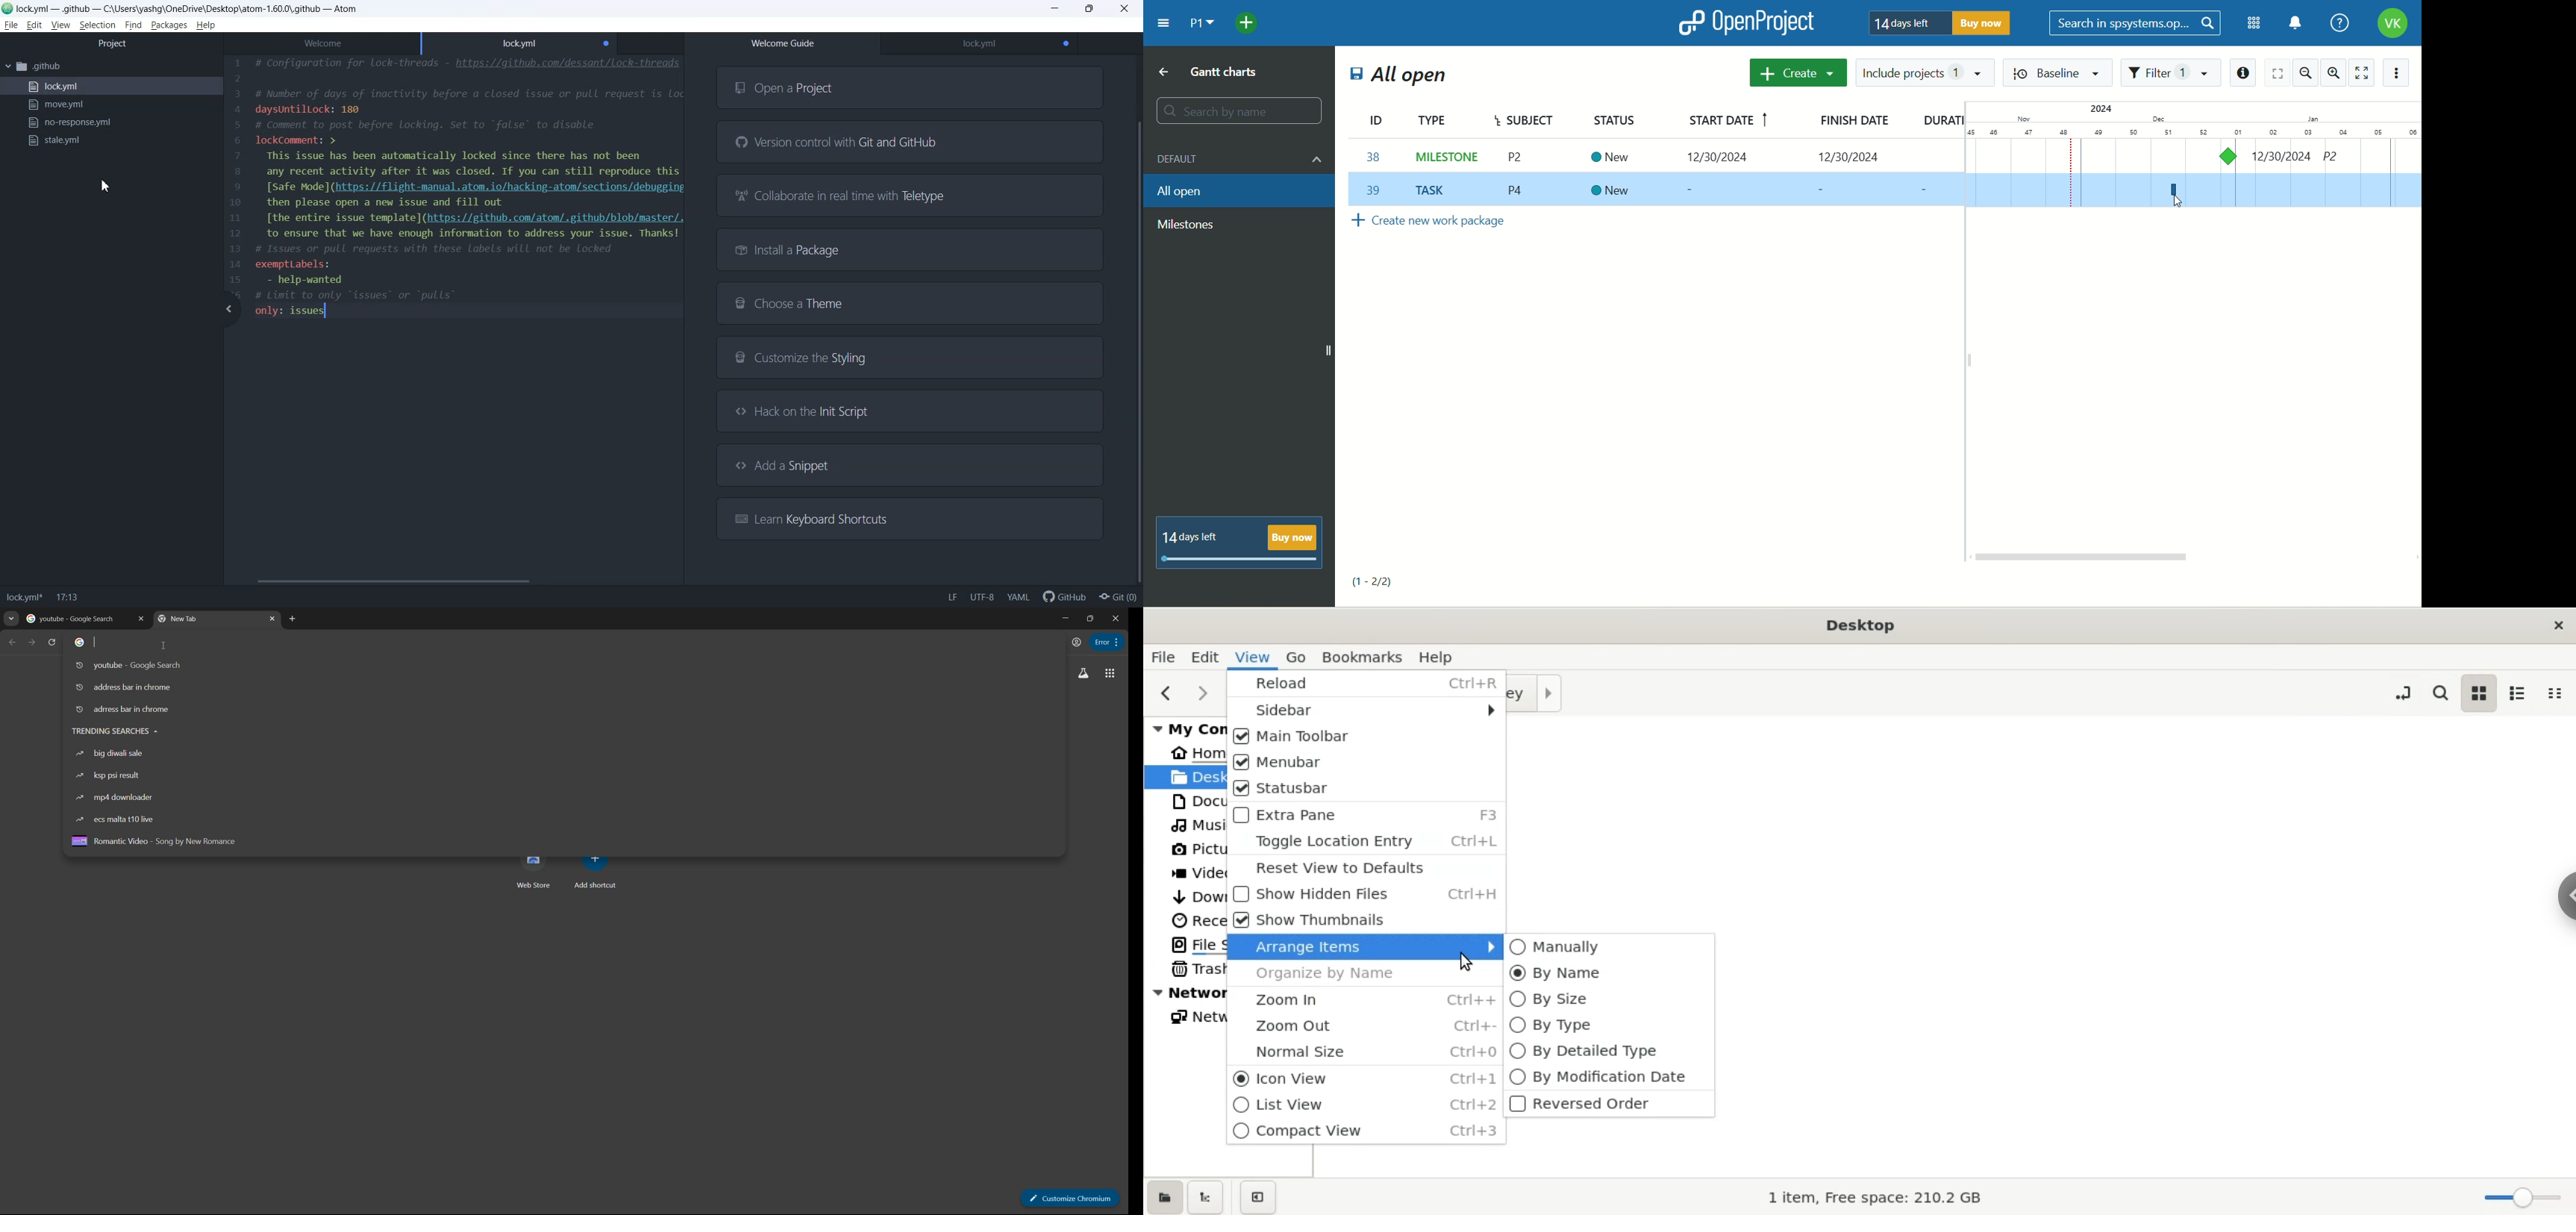 The height and width of the screenshot is (1232, 2576). What do you see at coordinates (1606, 1105) in the screenshot?
I see `reversed order` at bounding box center [1606, 1105].